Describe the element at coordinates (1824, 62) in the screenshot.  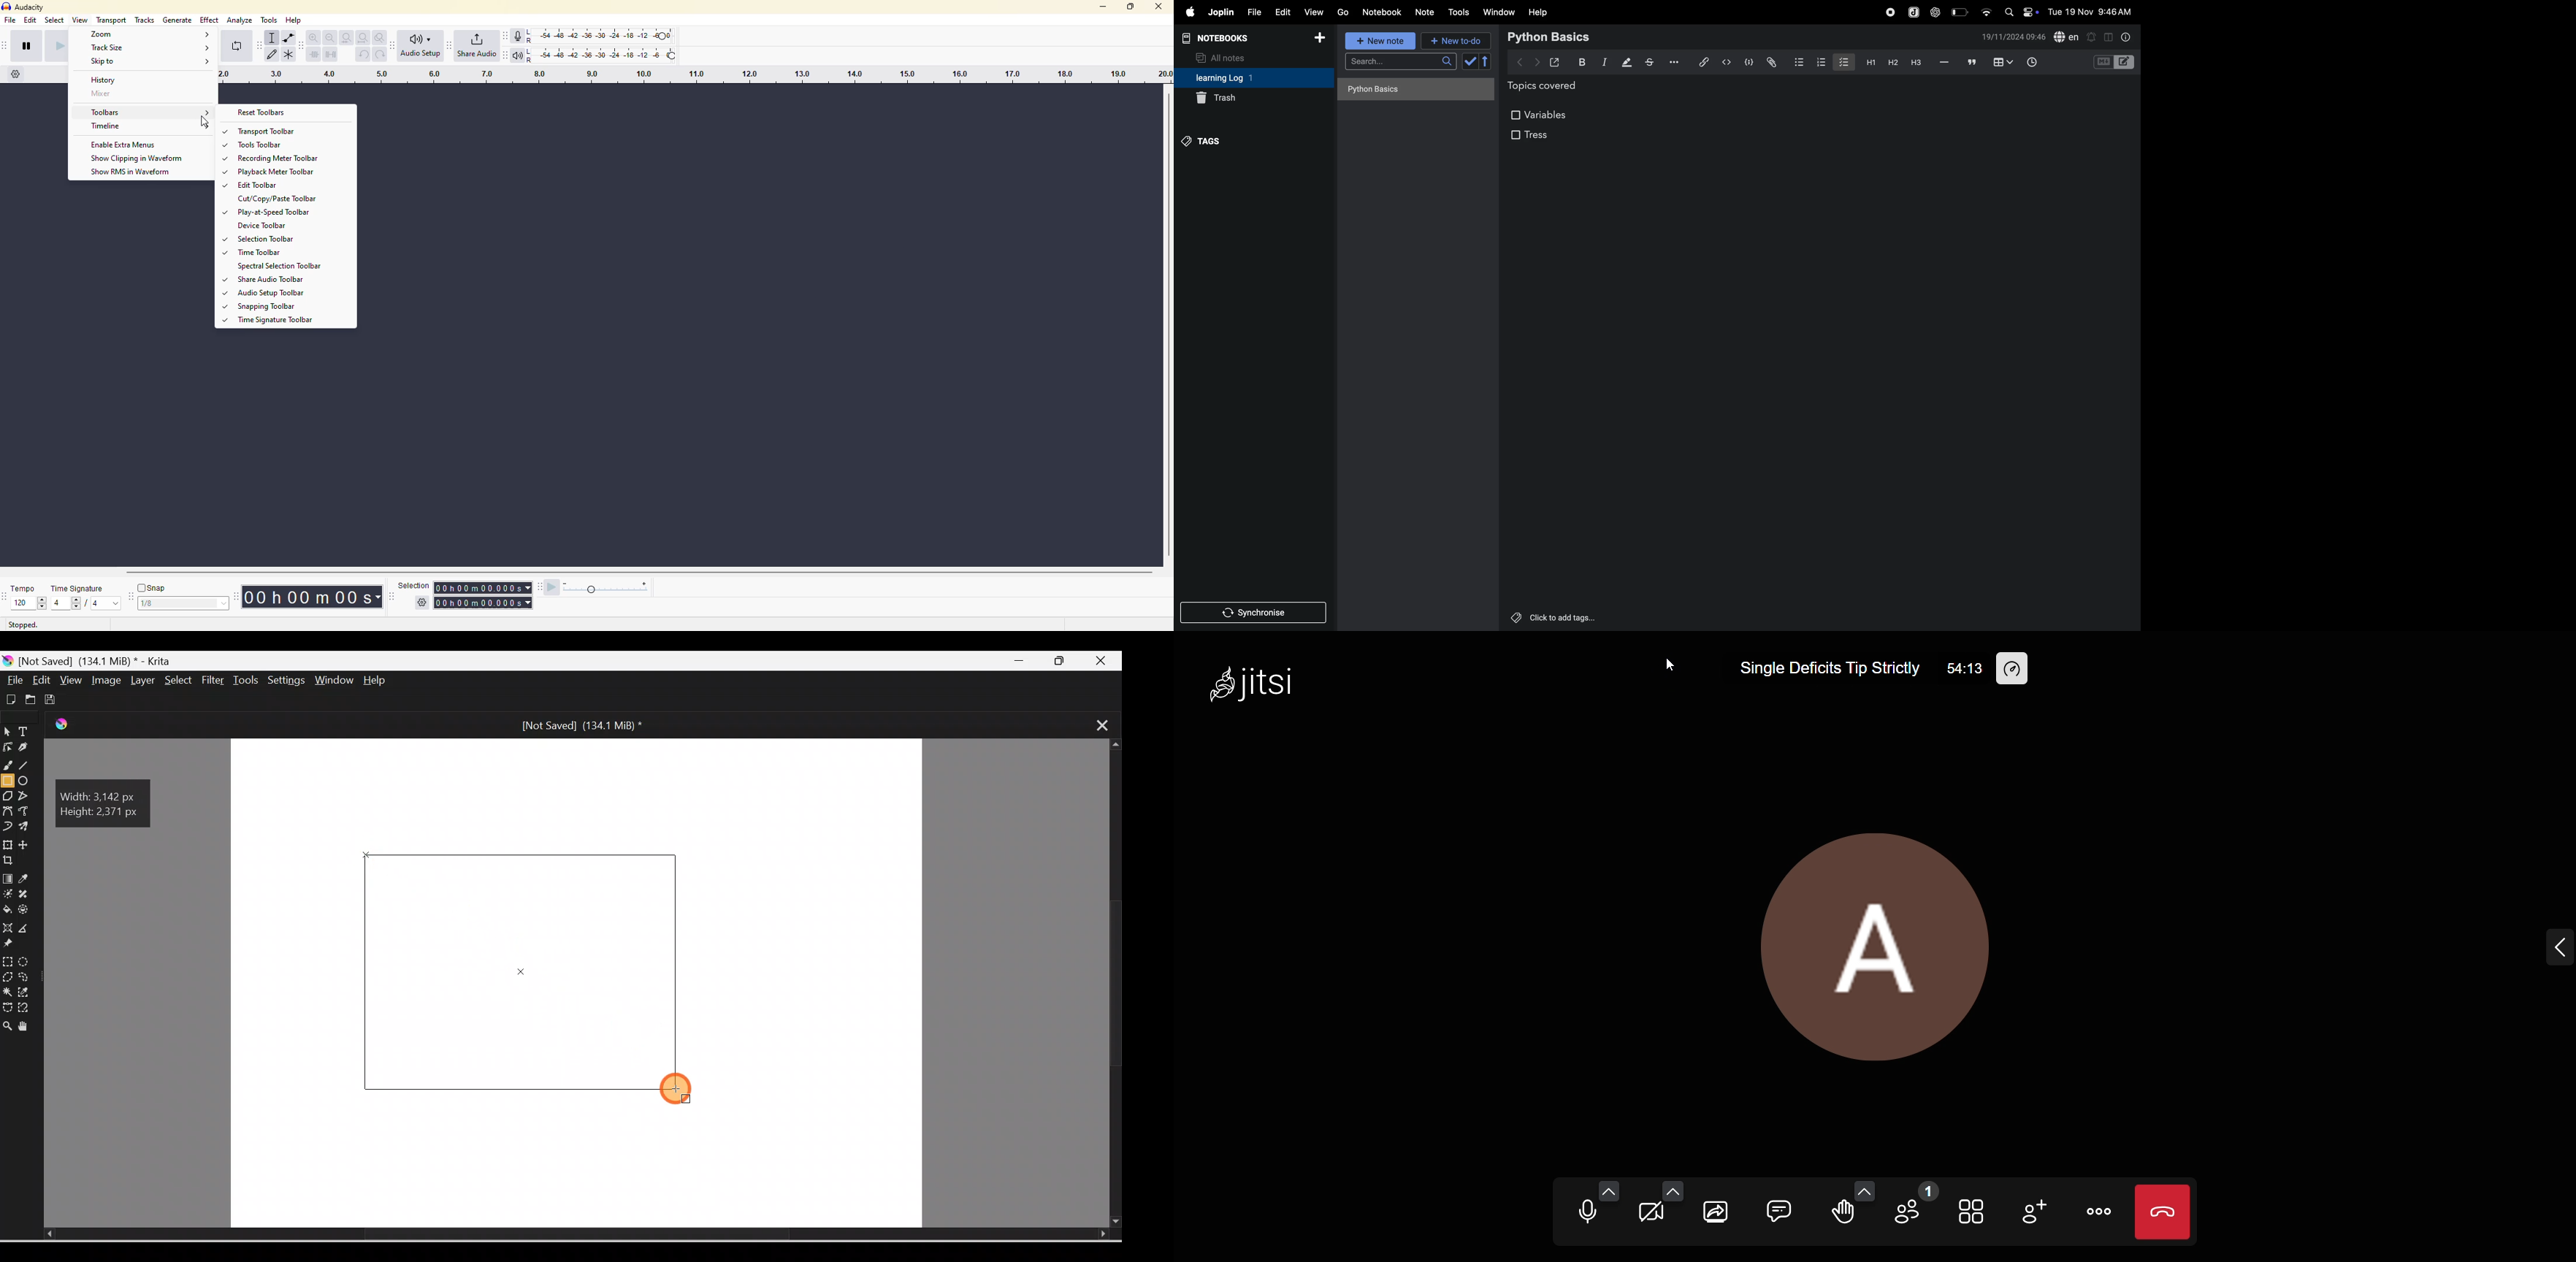
I see `numbered list` at that location.